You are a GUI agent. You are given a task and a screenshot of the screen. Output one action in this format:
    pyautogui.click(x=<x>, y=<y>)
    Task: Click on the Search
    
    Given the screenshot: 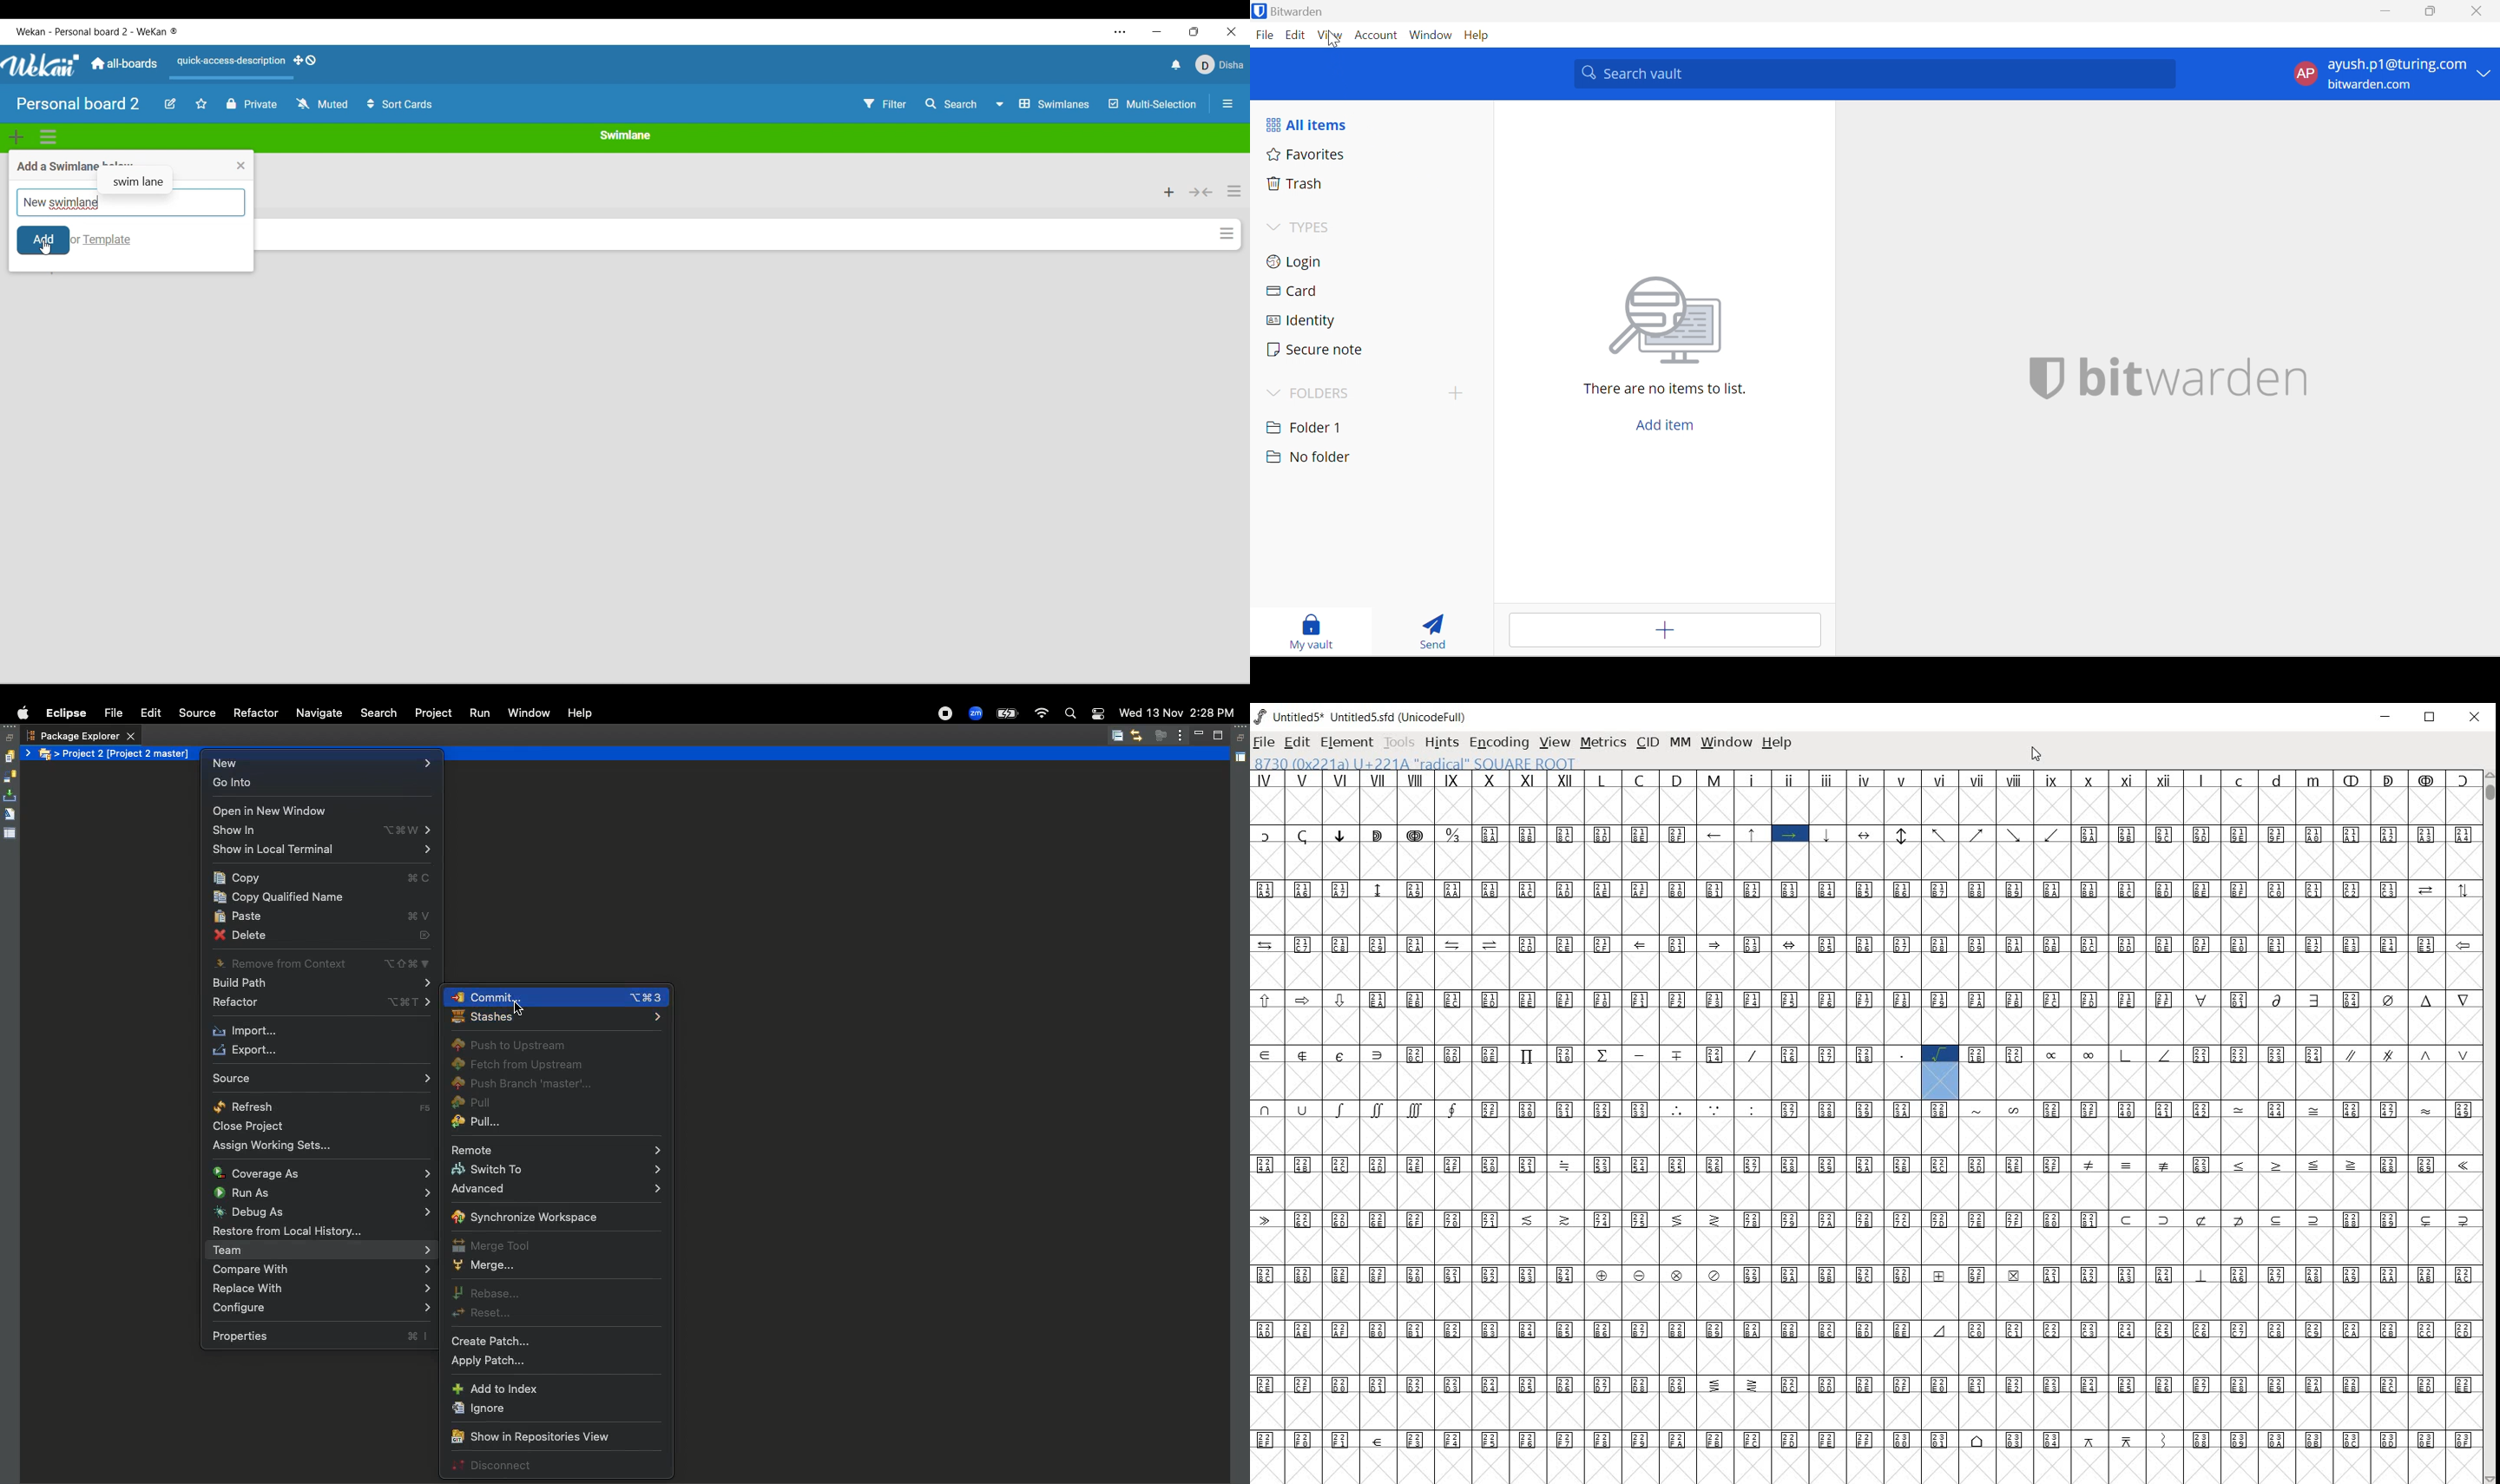 What is the action you would take?
    pyautogui.click(x=1069, y=715)
    